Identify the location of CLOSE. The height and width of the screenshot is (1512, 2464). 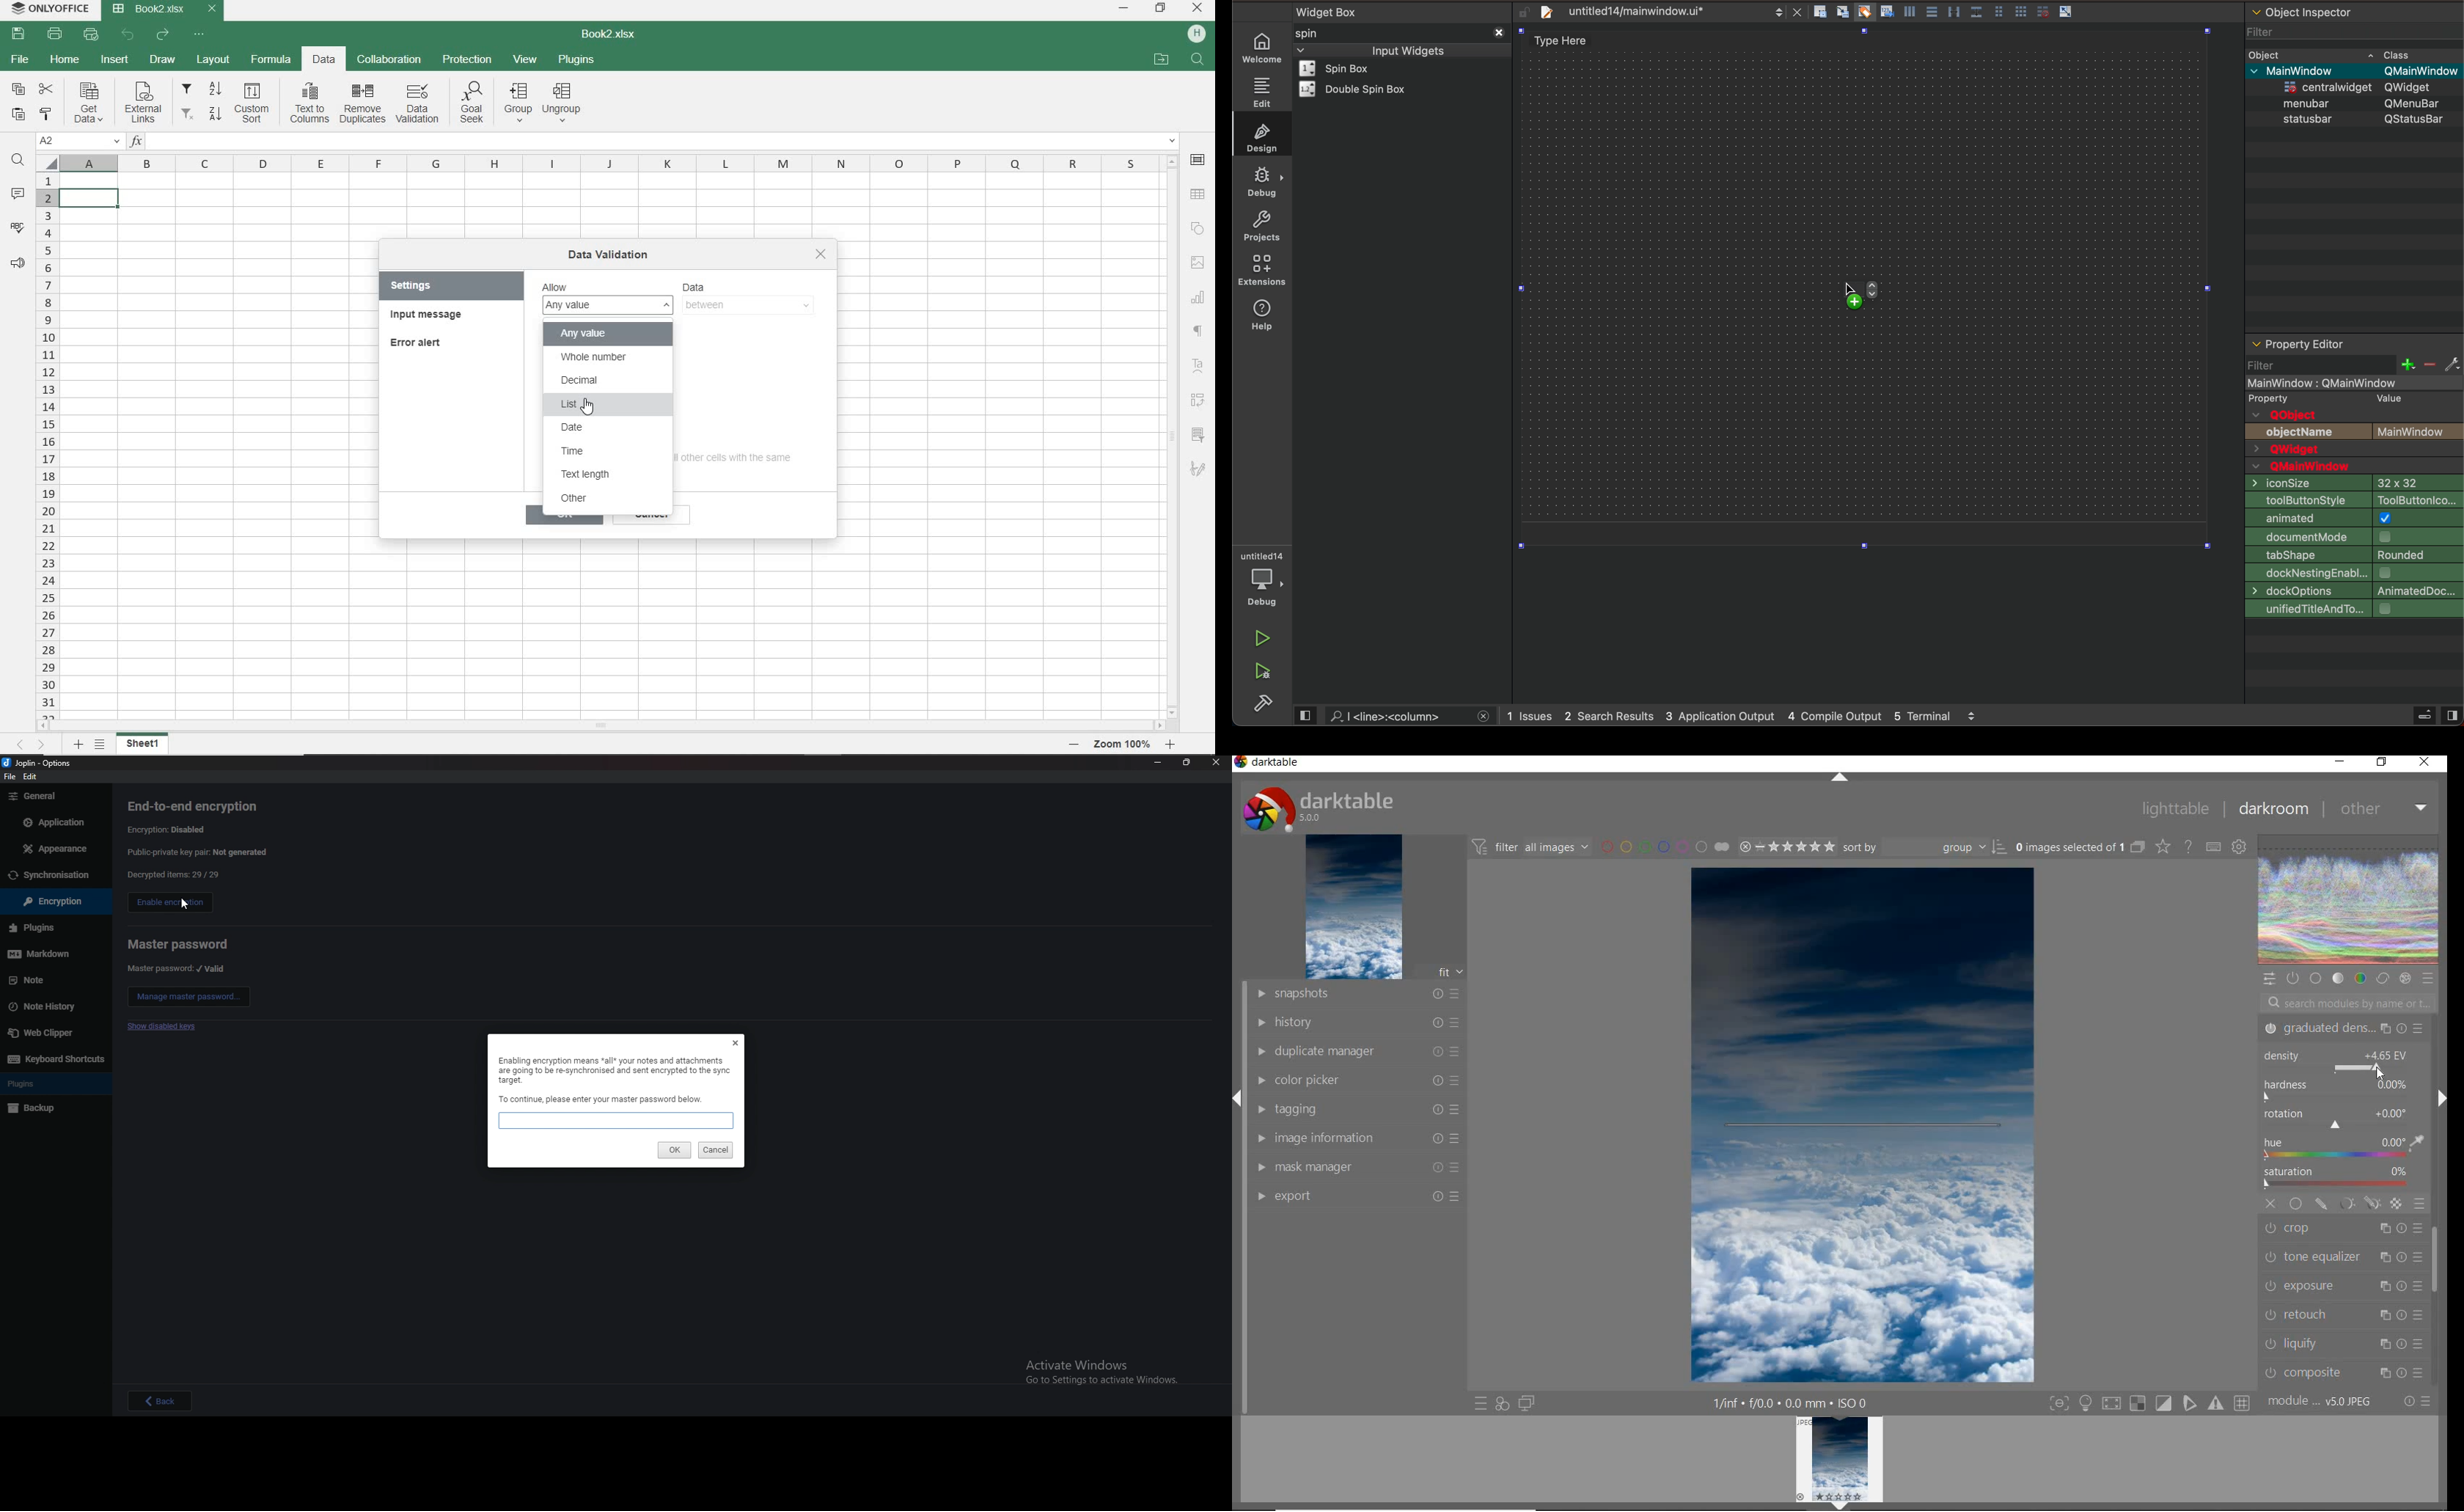
(2425, 763).